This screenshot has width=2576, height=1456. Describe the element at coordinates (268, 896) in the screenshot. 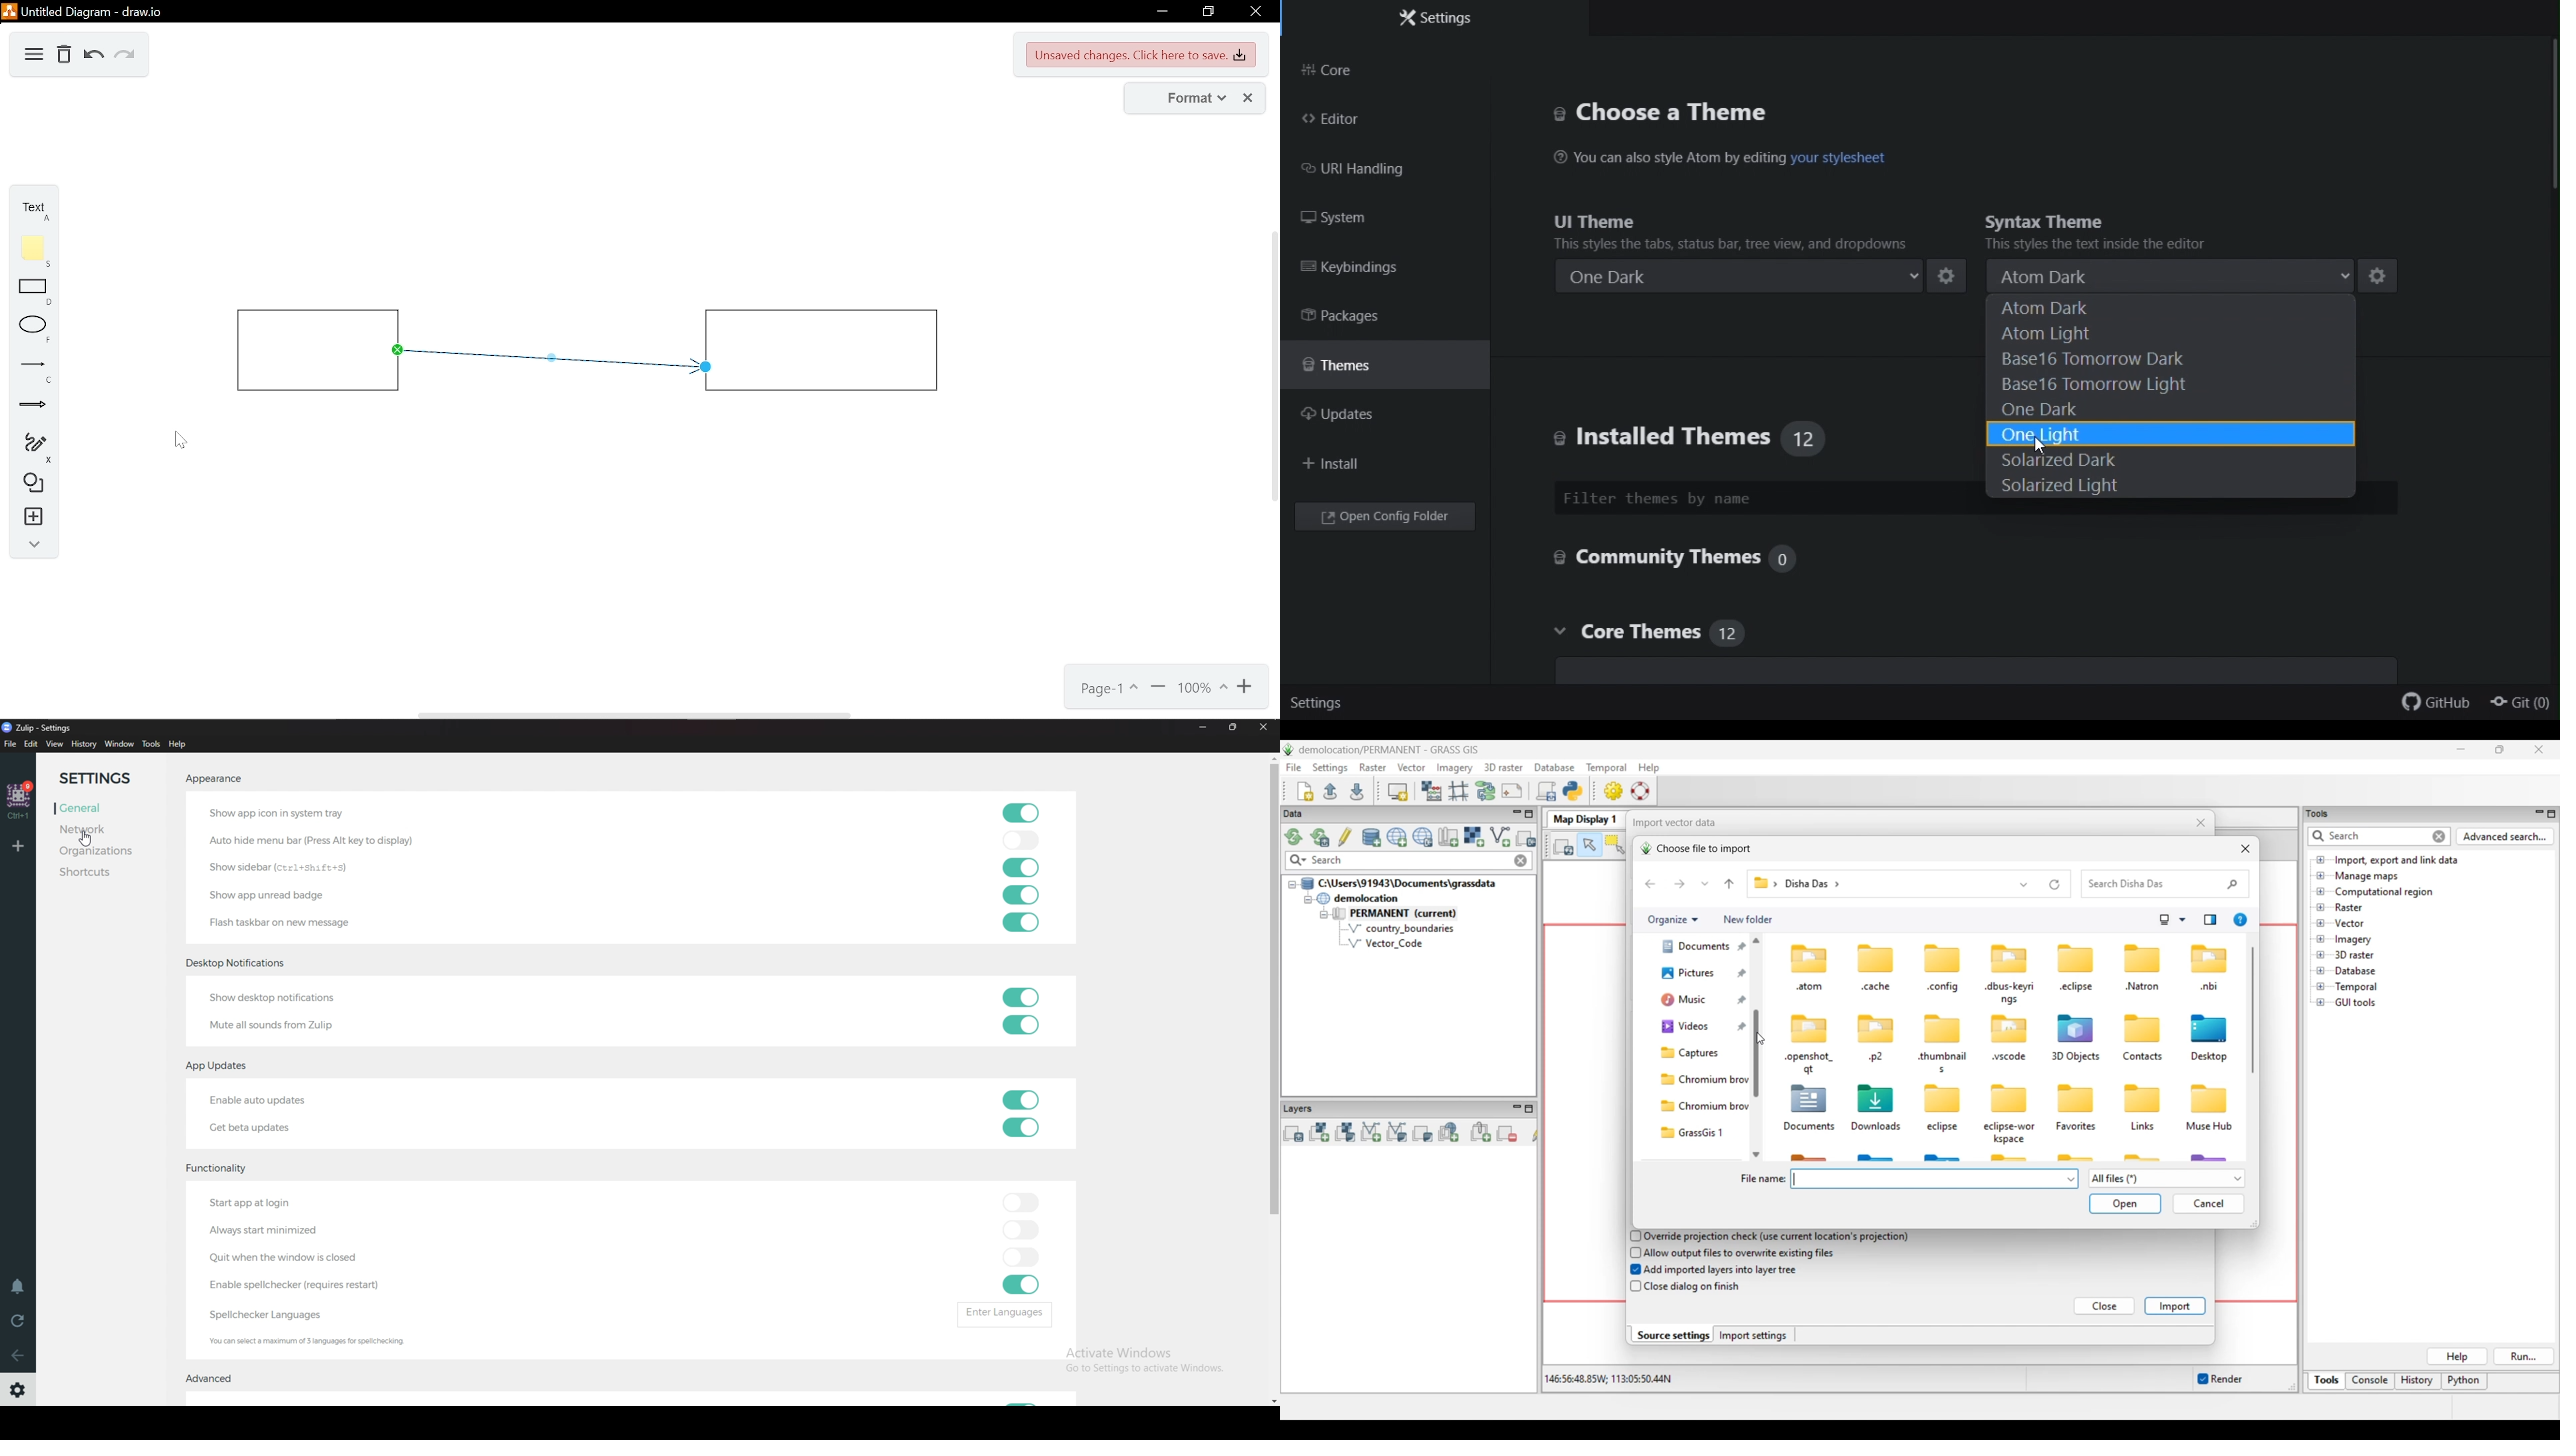

I see `show app unread badge` at that location.